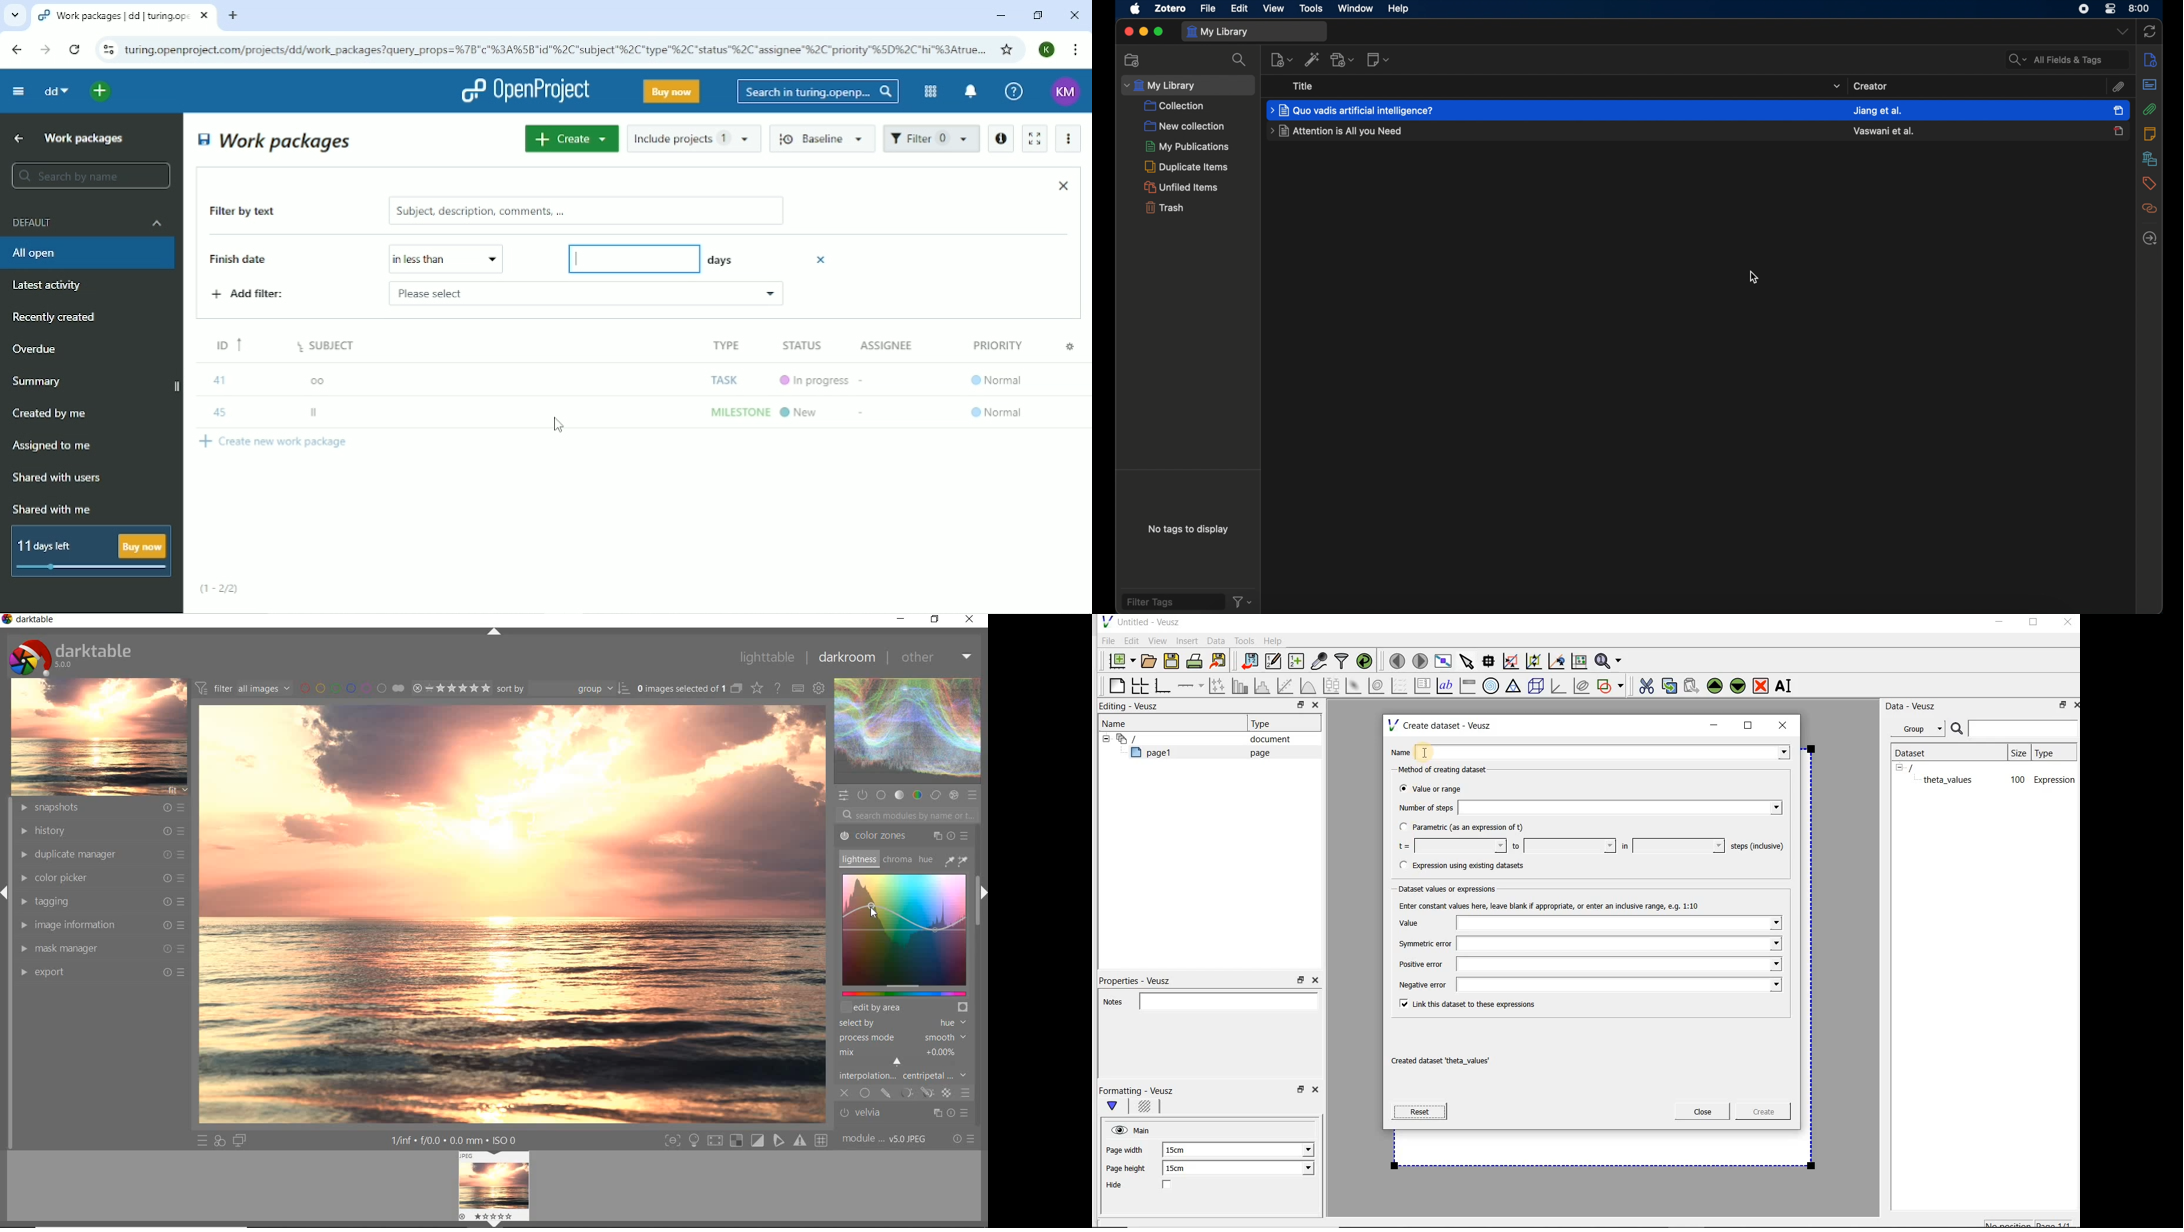  Describe the element at coordinates (766, 657) in the screenshot. I see `lighttable` at that location.